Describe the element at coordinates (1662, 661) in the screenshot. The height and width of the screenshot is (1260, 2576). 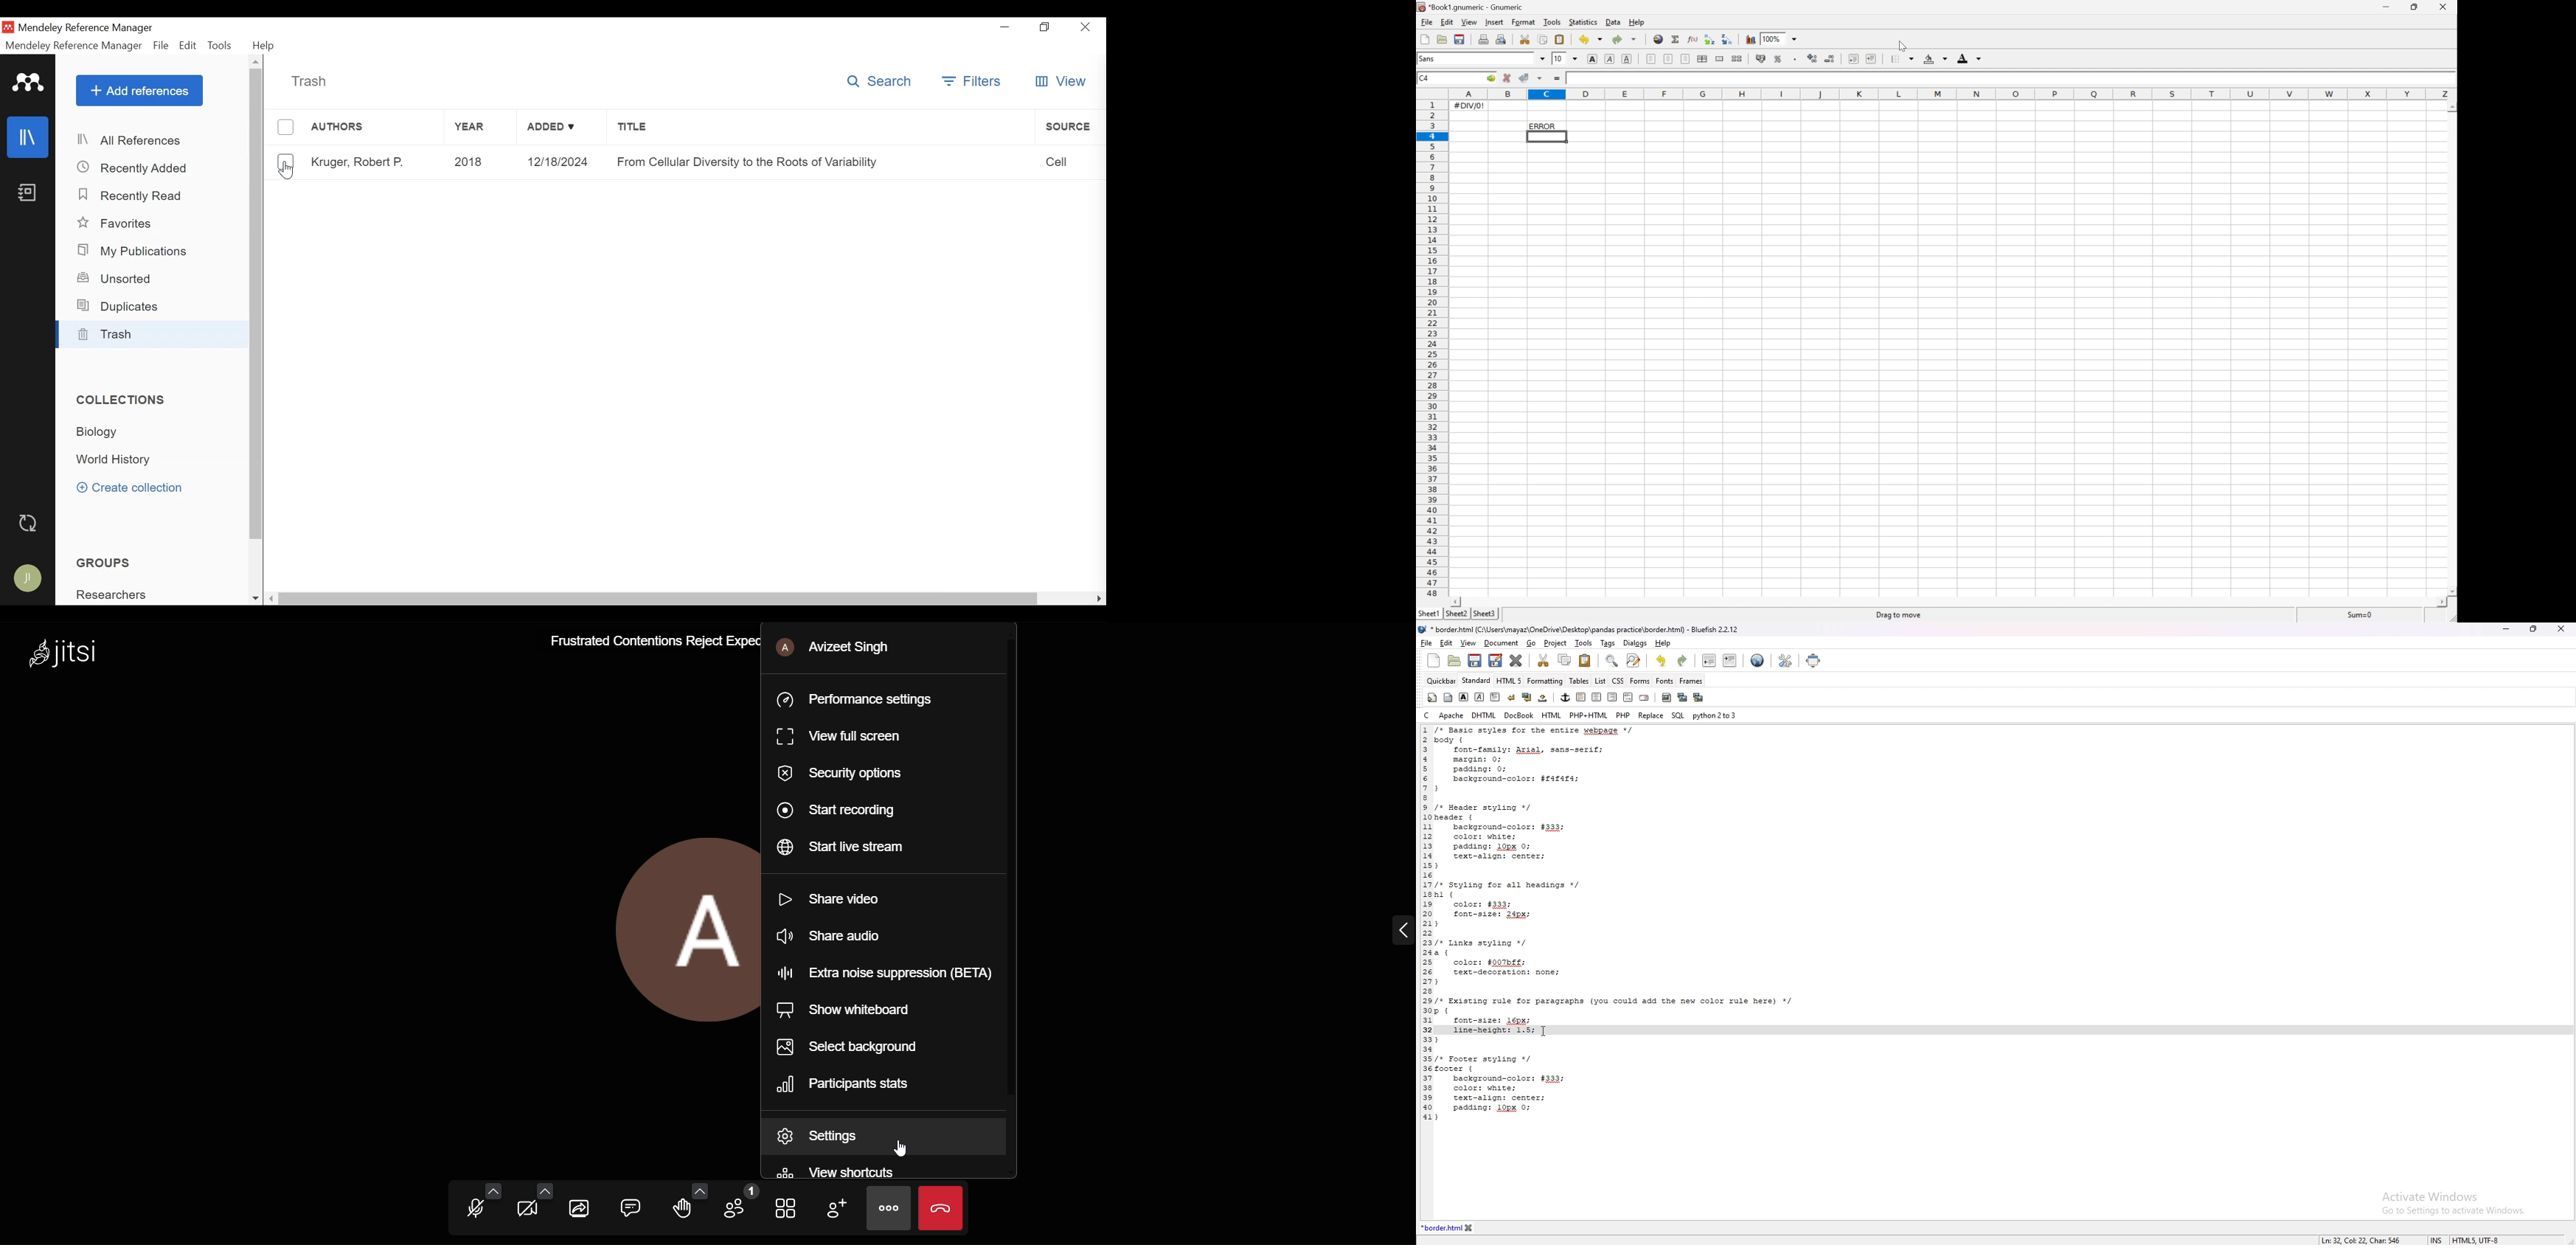
I see `undo` at that location.